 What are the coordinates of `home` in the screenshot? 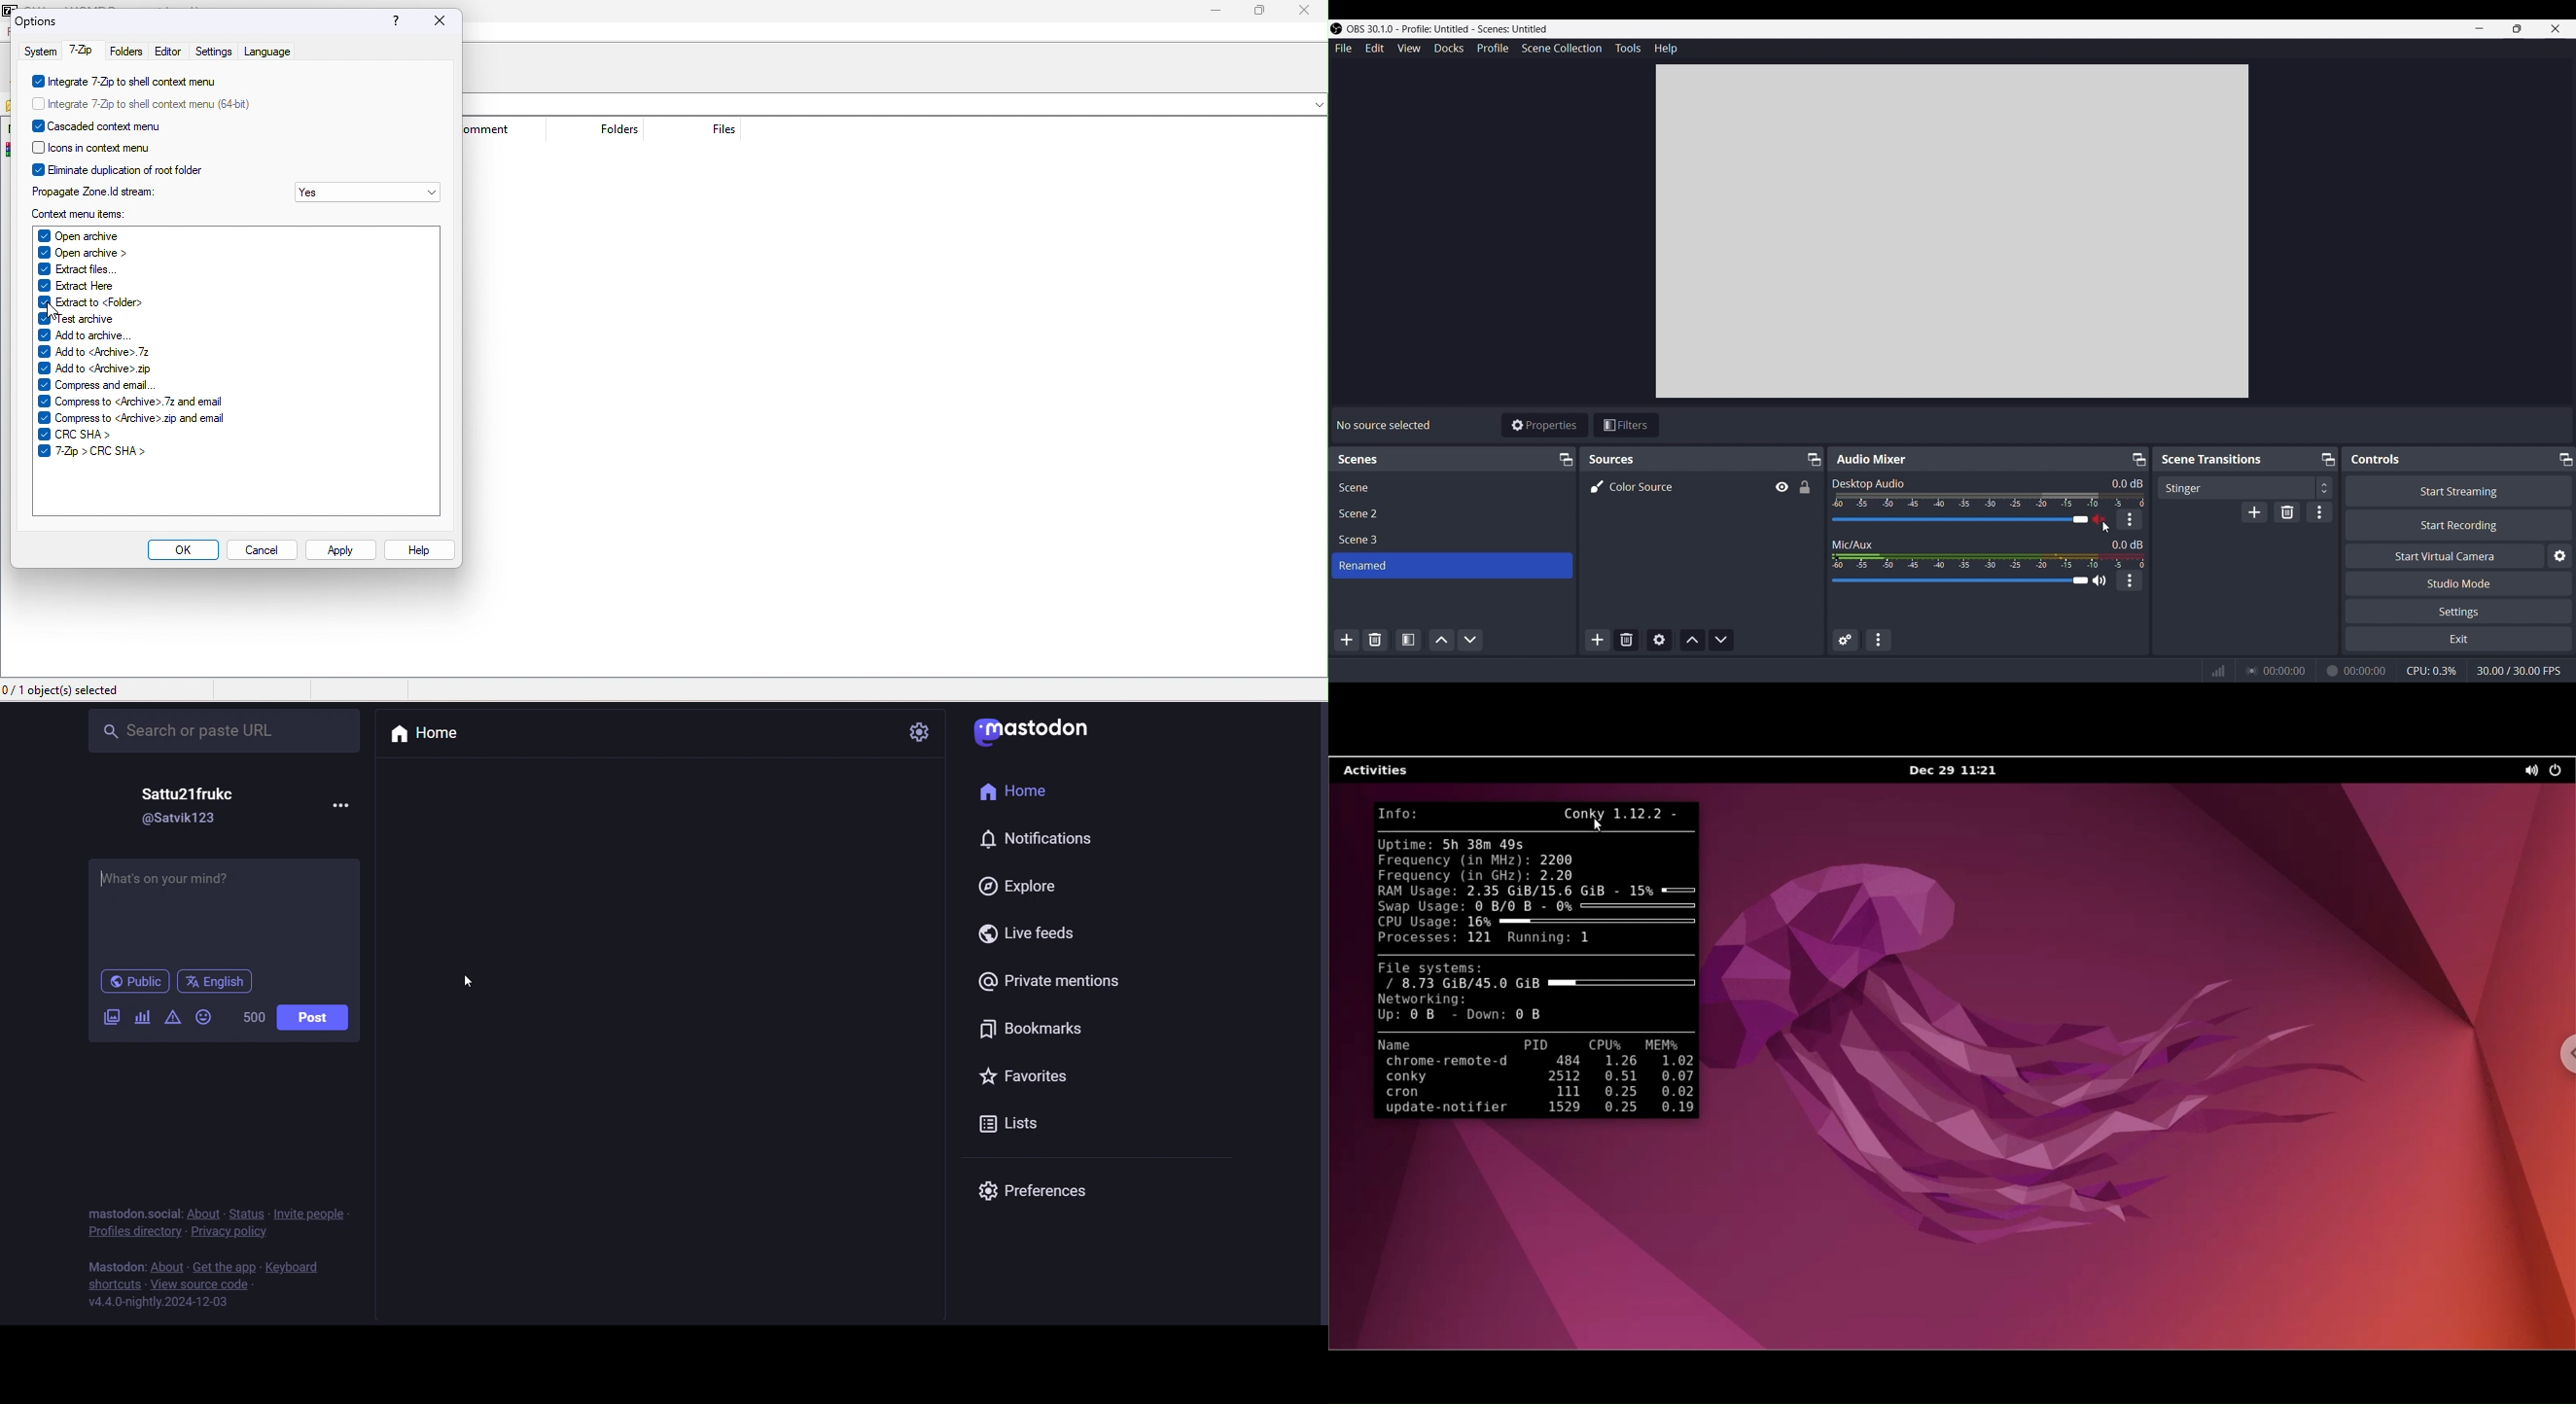 It's located at (423, 735).